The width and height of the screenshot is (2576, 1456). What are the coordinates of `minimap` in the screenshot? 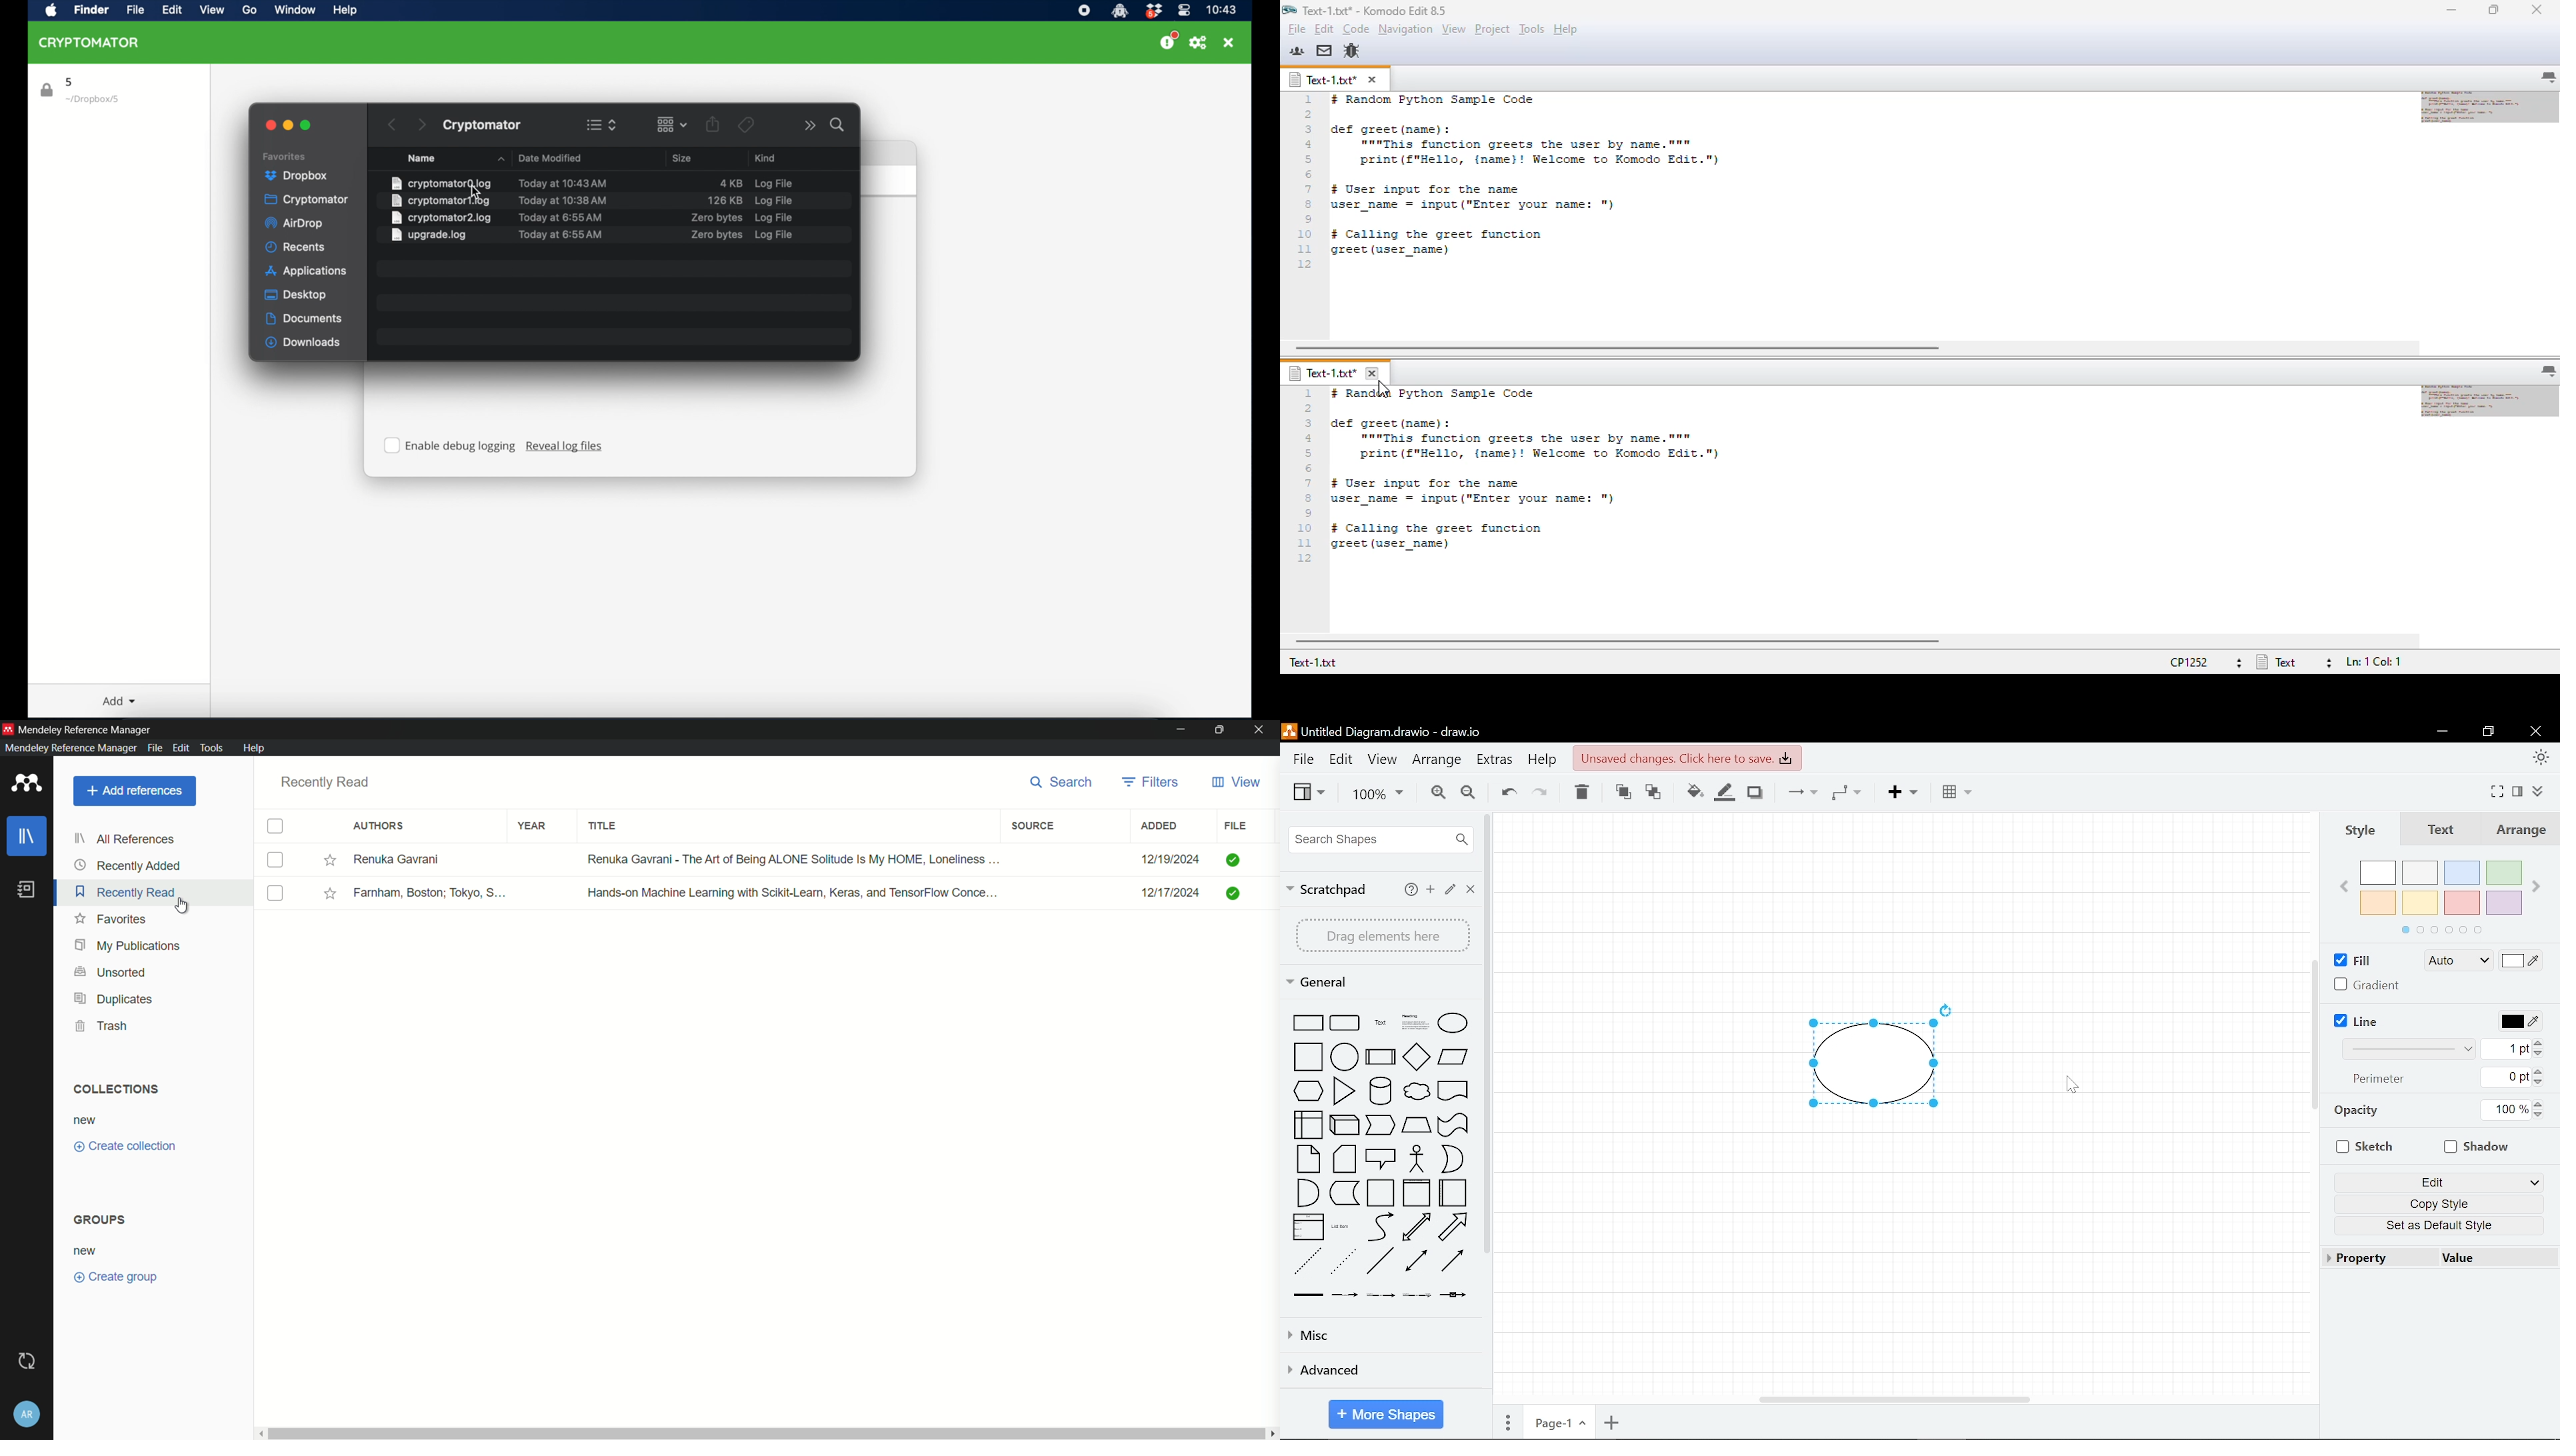 It's located at (2490, 107).